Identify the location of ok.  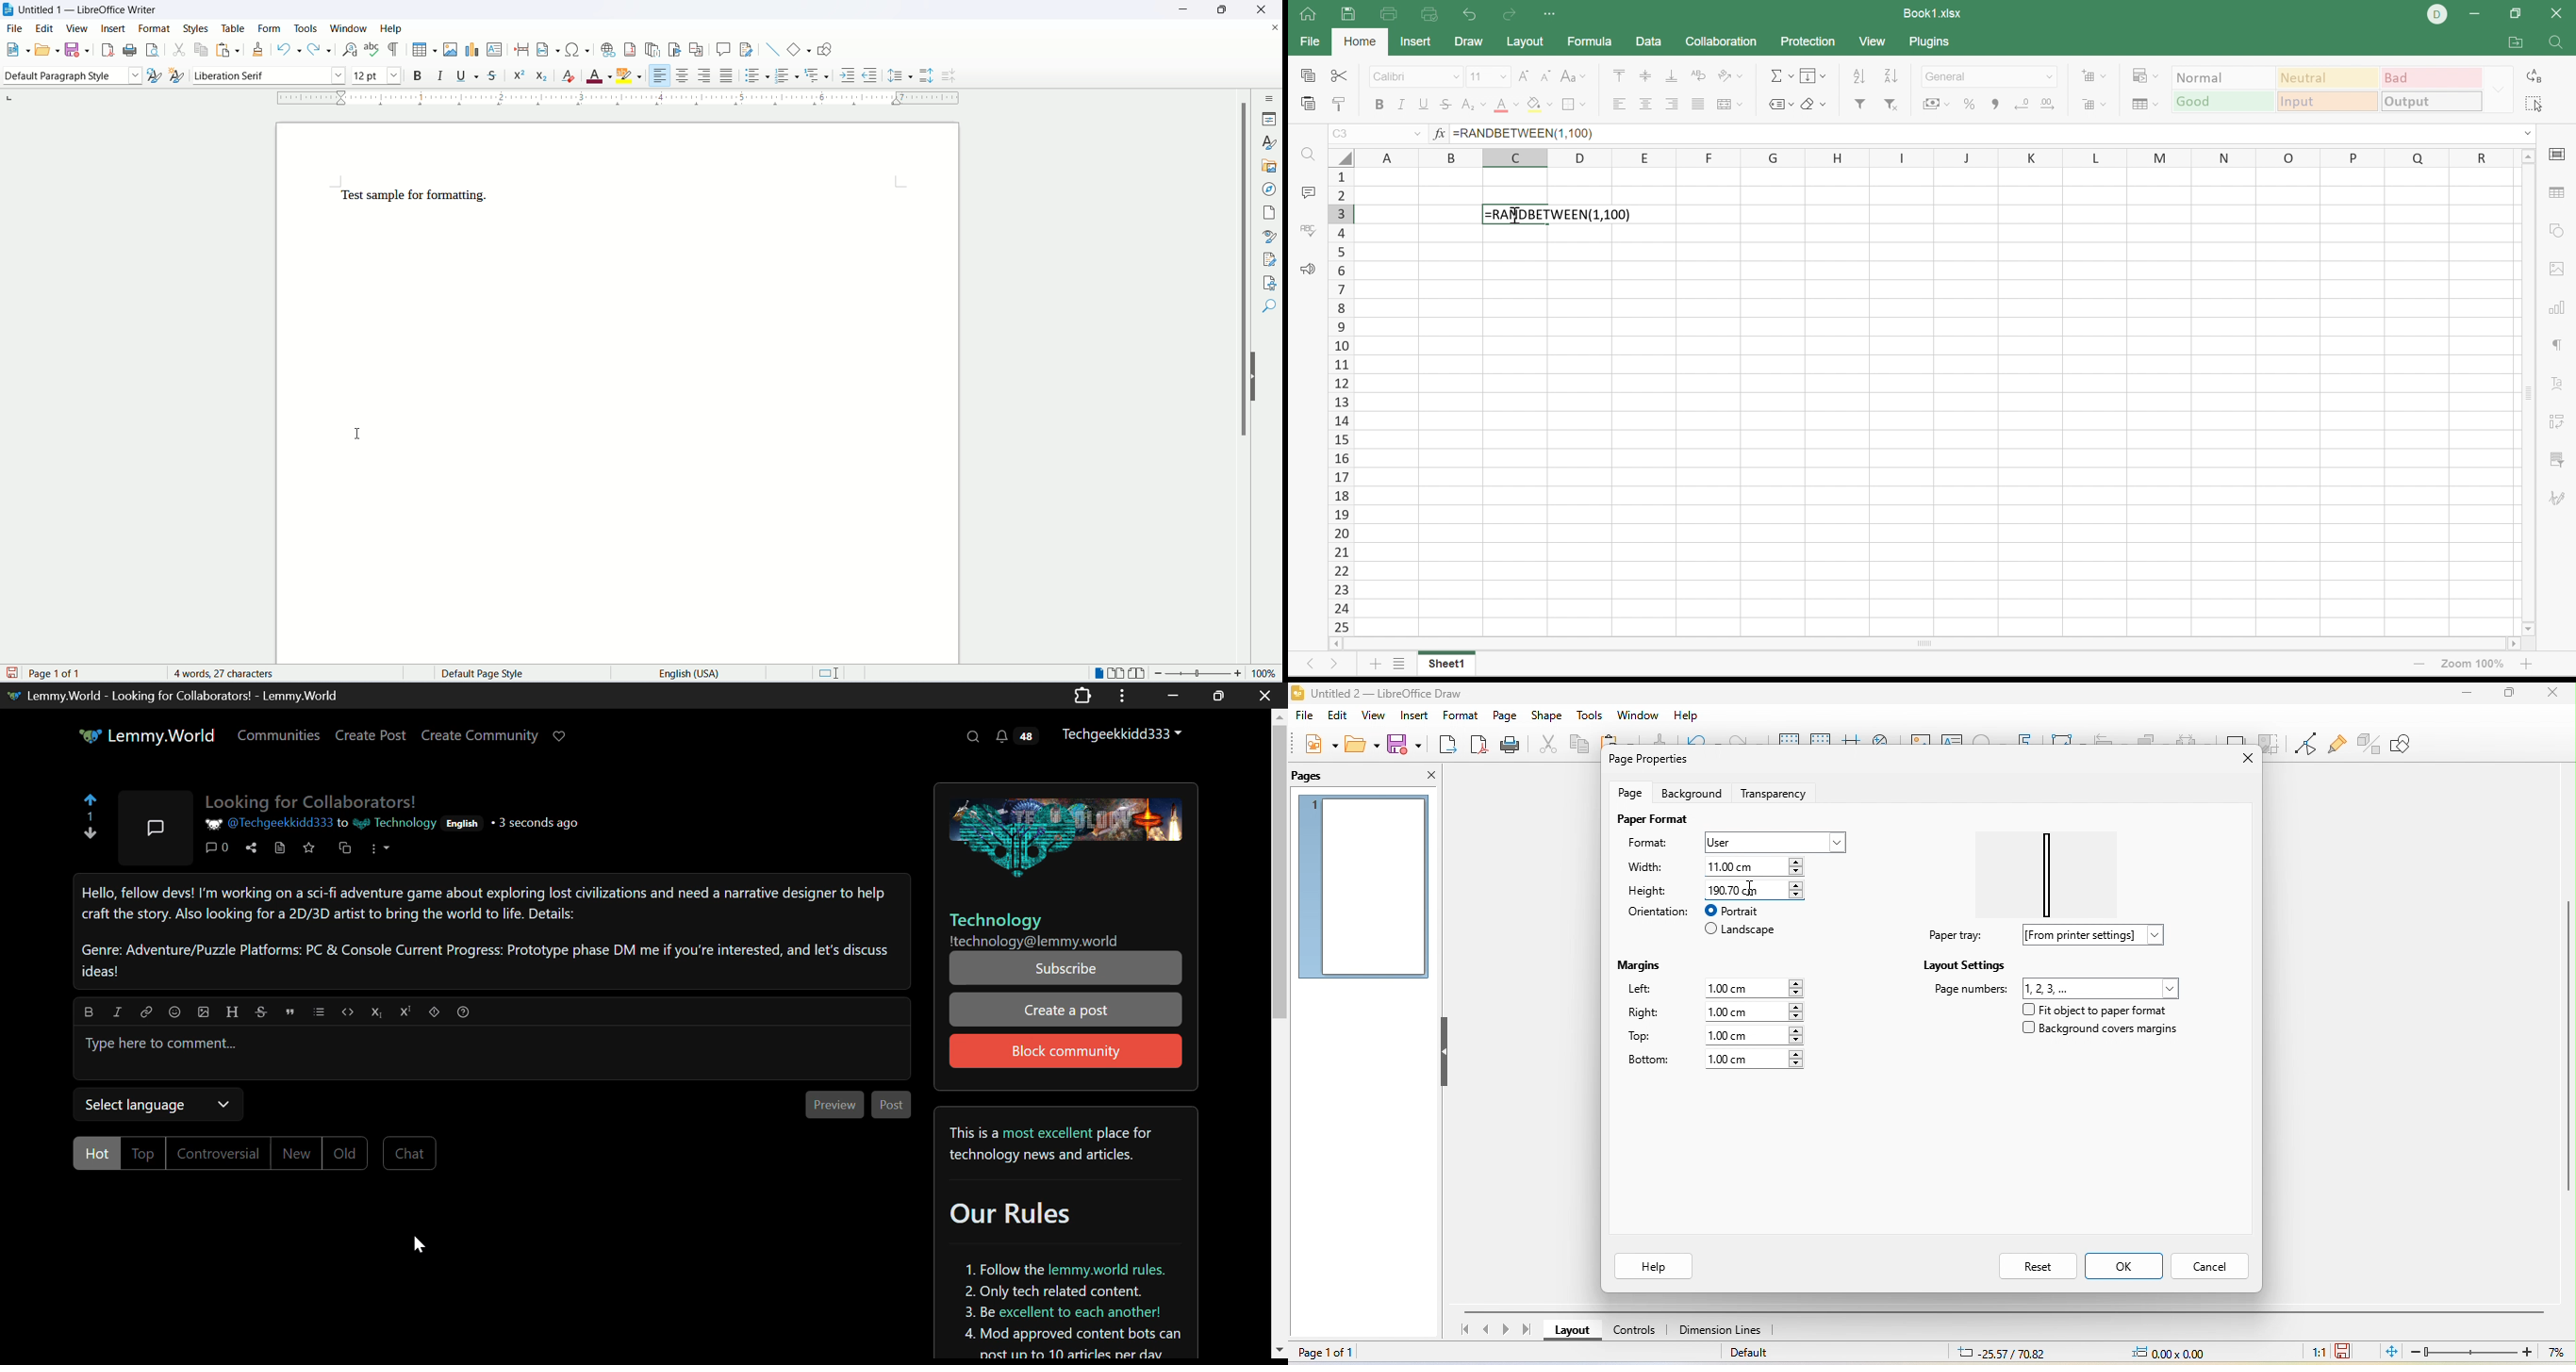
(2125, 1266).